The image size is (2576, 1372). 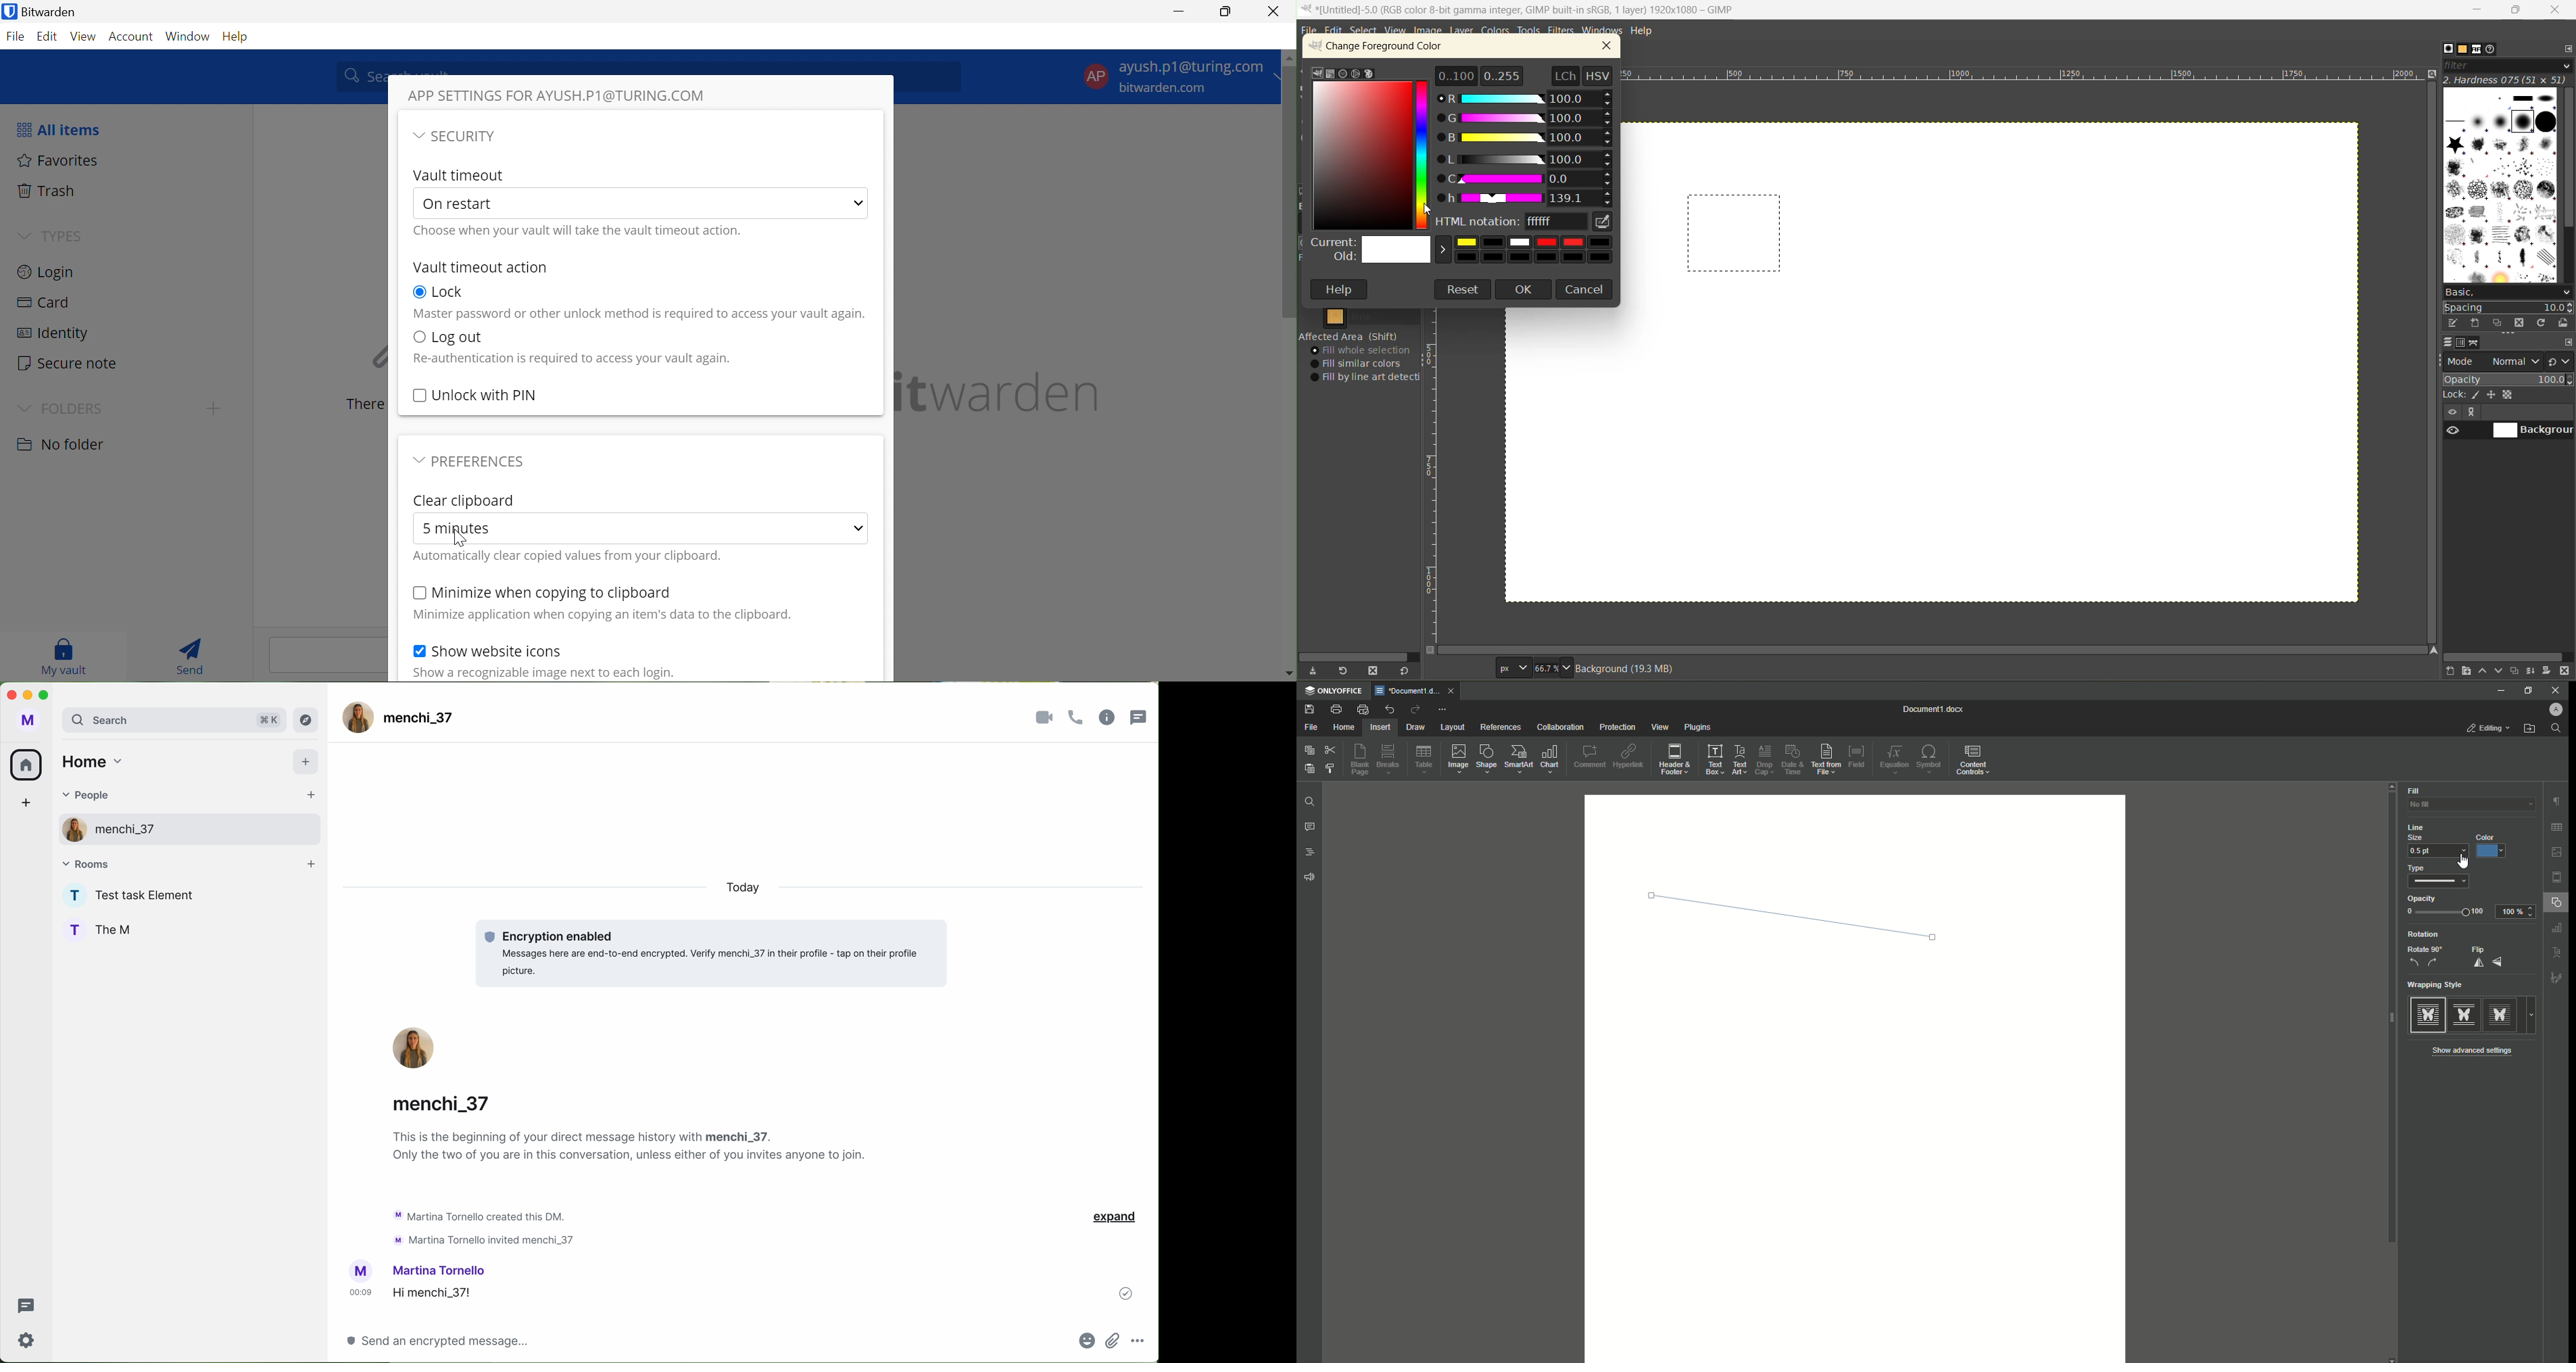 What do you see at coordinates (464, 204) in the screenshot?
I see `On restart` at bounding box center [464, 204].